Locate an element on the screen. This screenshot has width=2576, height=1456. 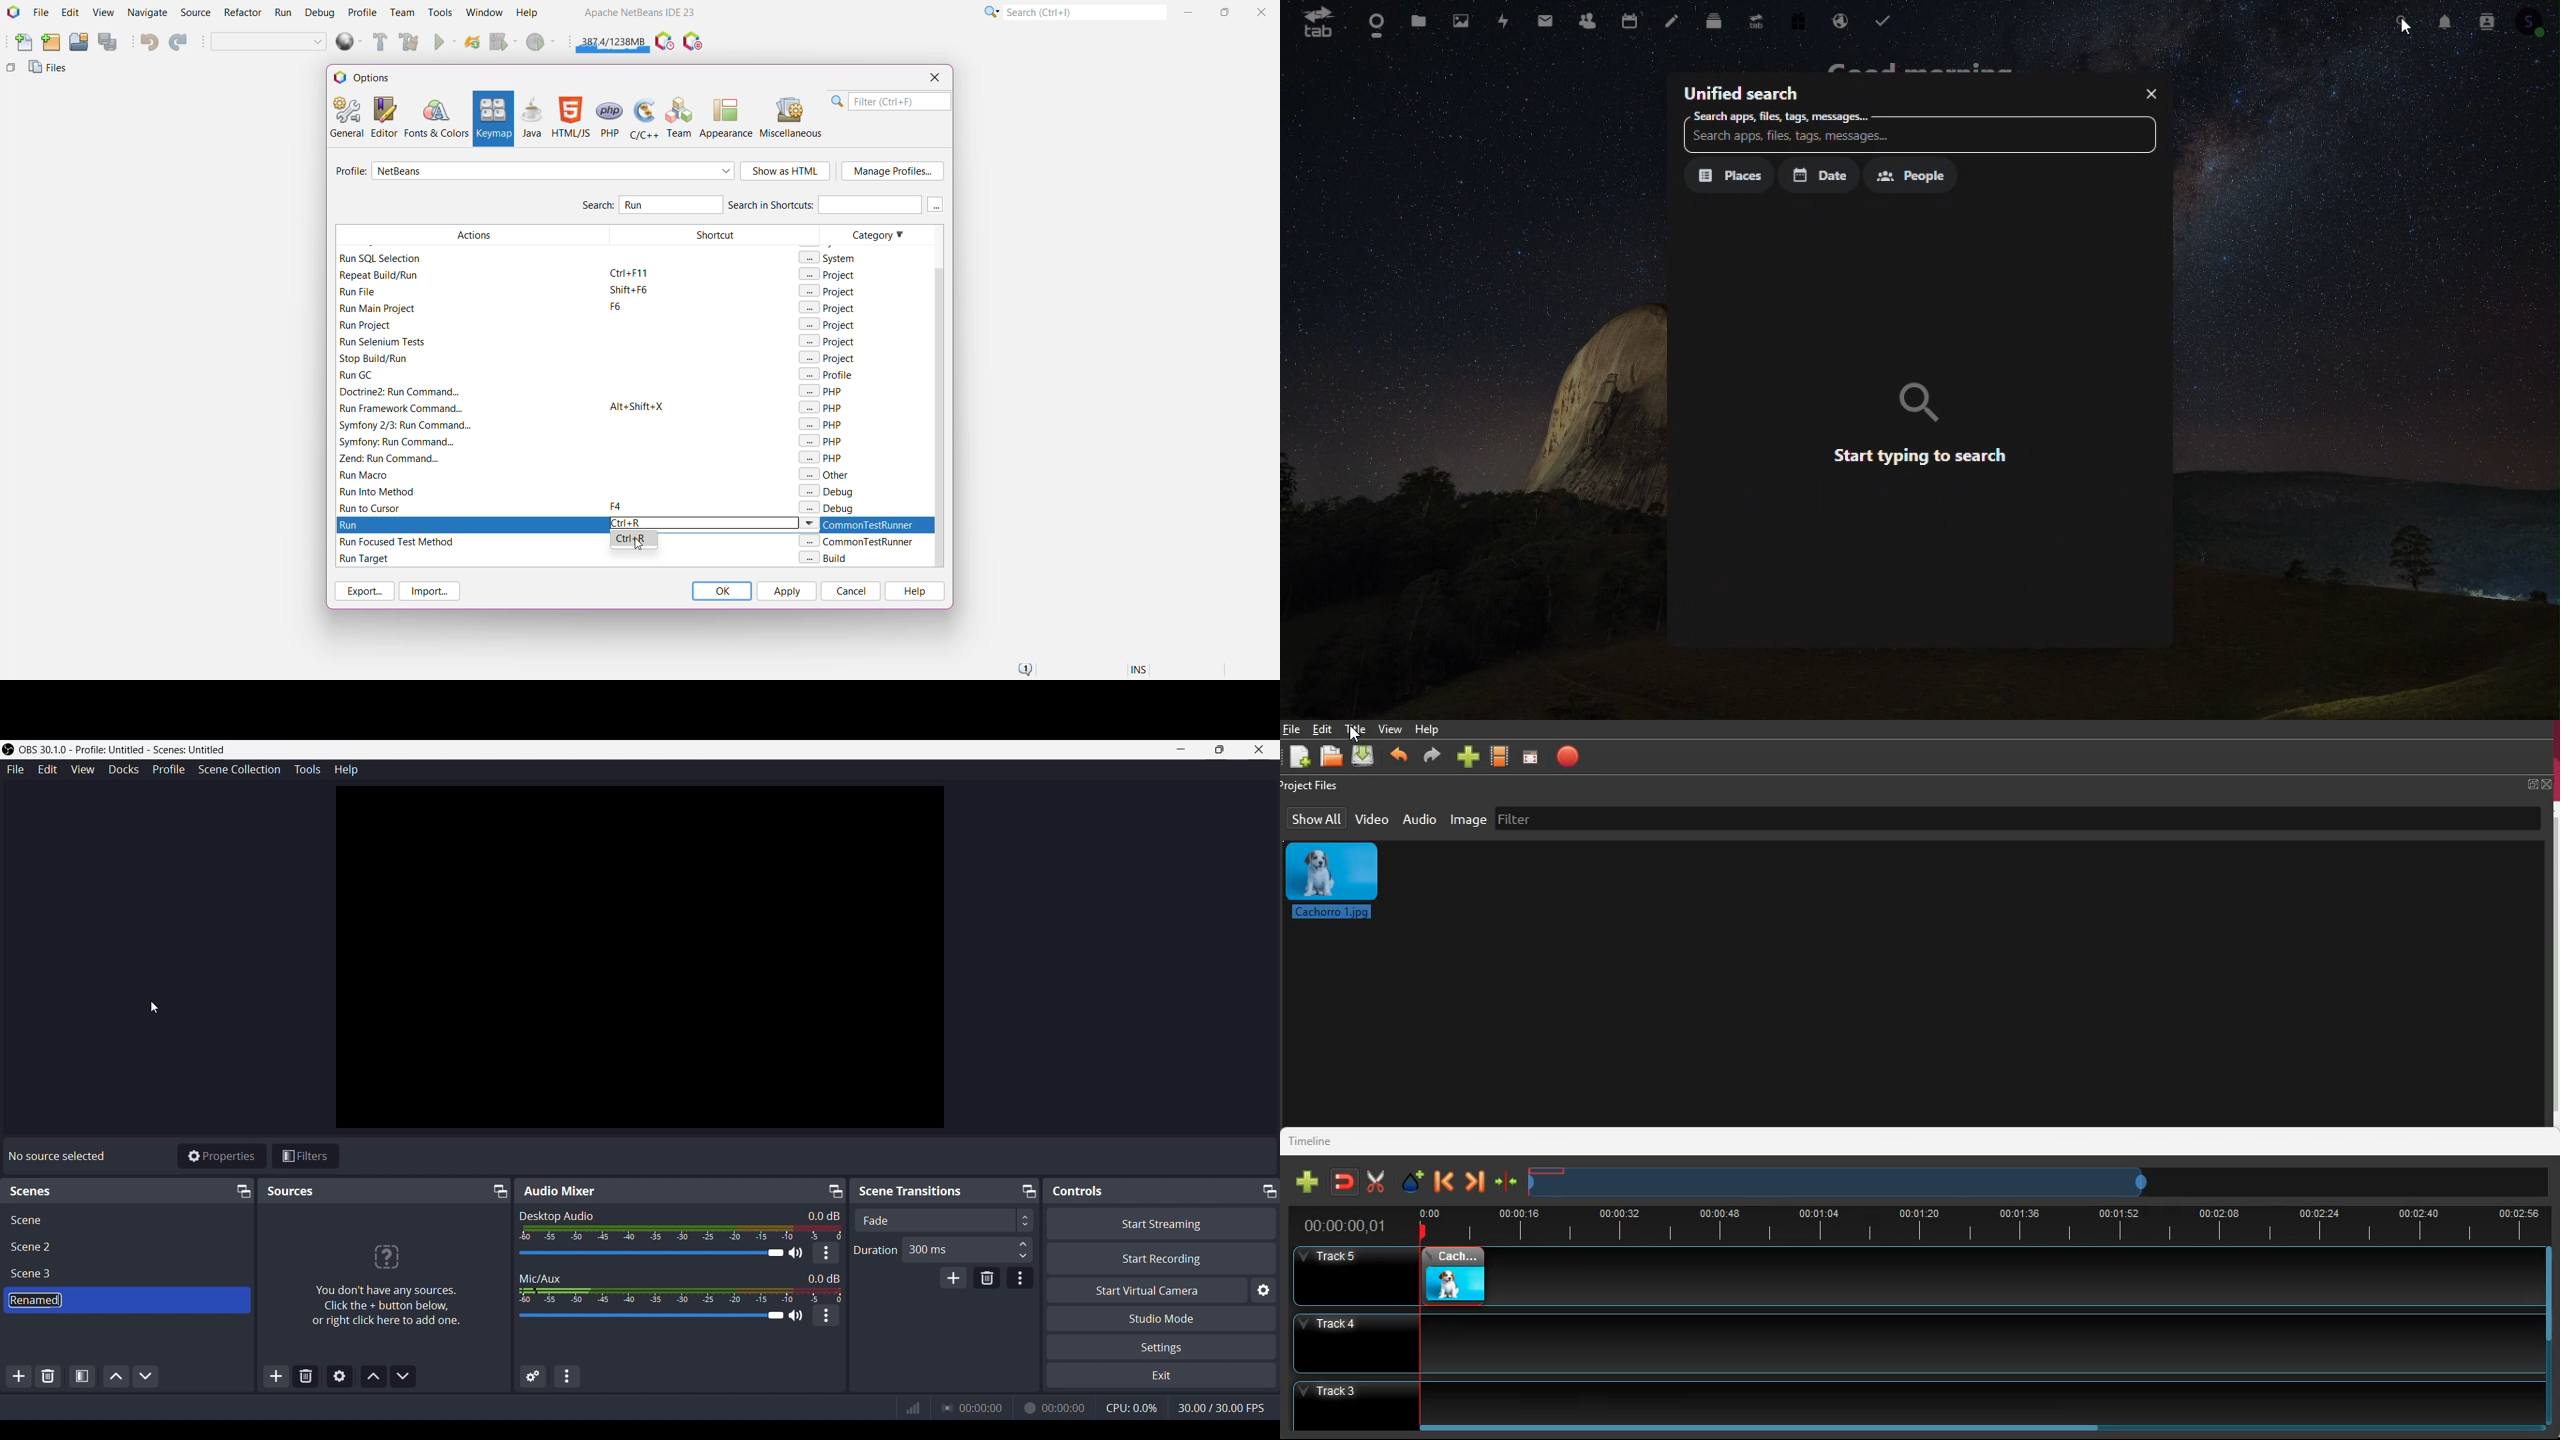
Start Recording is located at coordinates (1162, 1258).